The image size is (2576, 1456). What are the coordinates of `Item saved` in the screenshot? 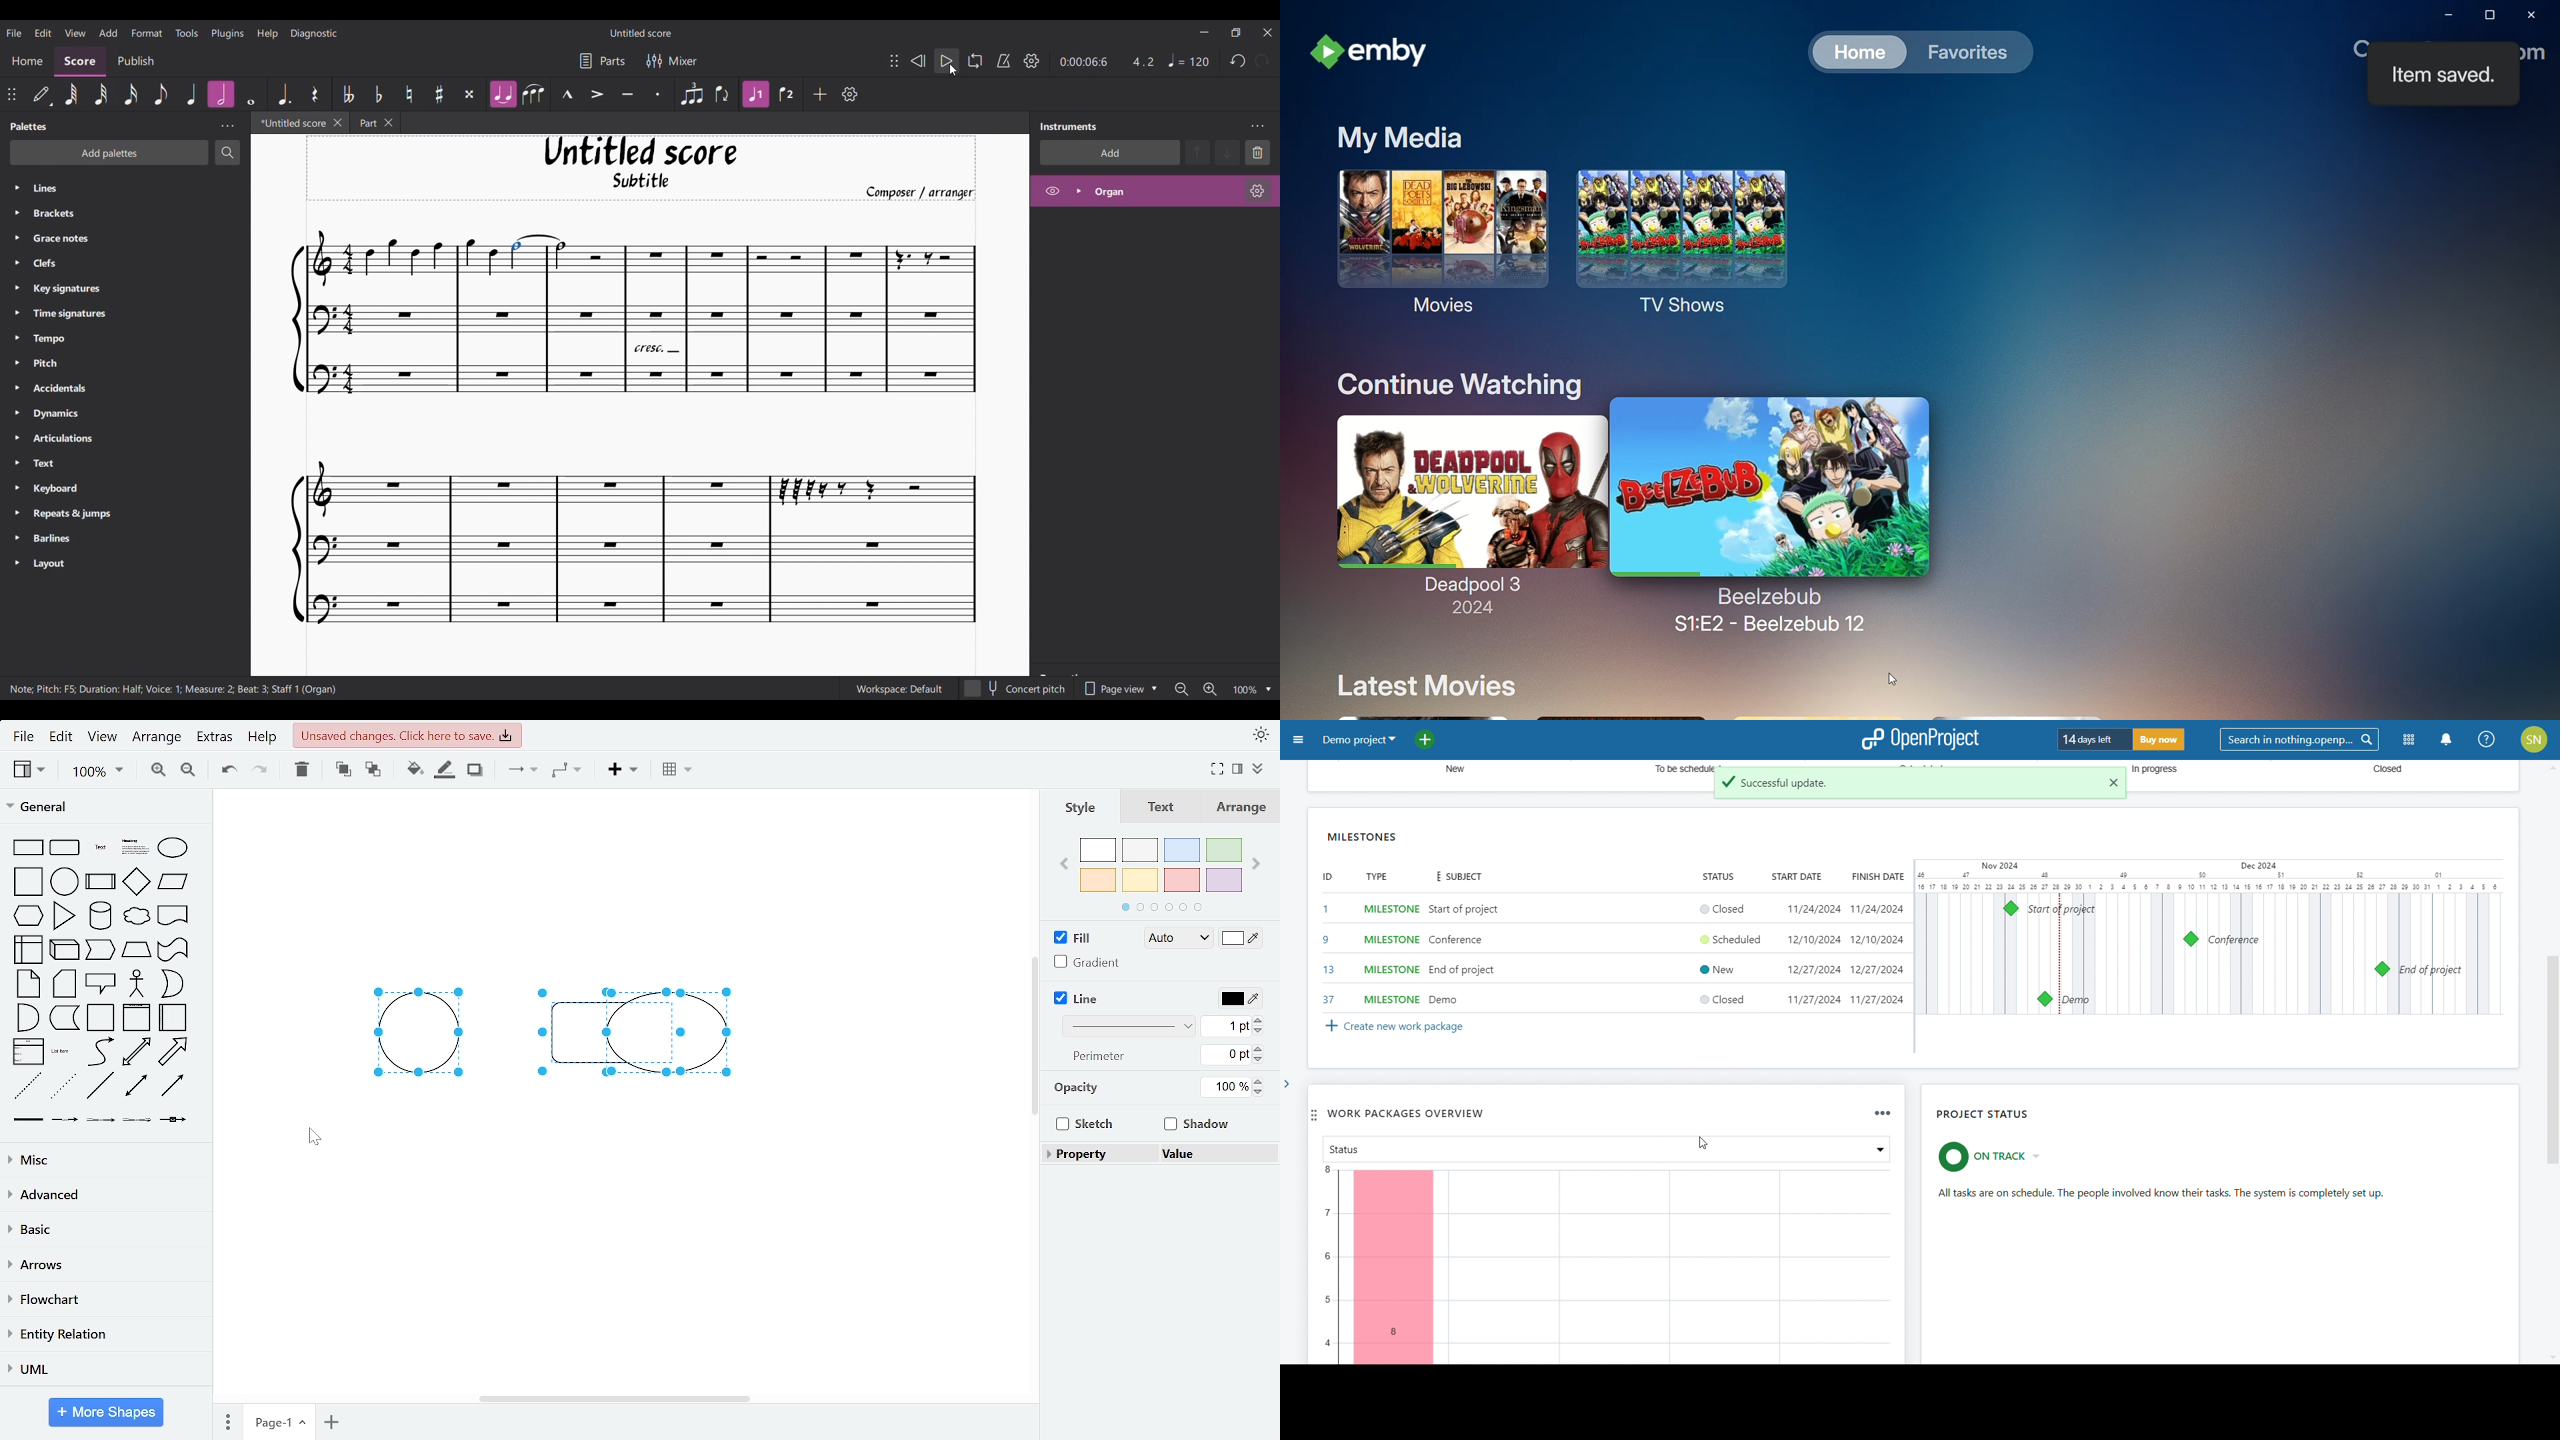 It's located at (2441, 75).